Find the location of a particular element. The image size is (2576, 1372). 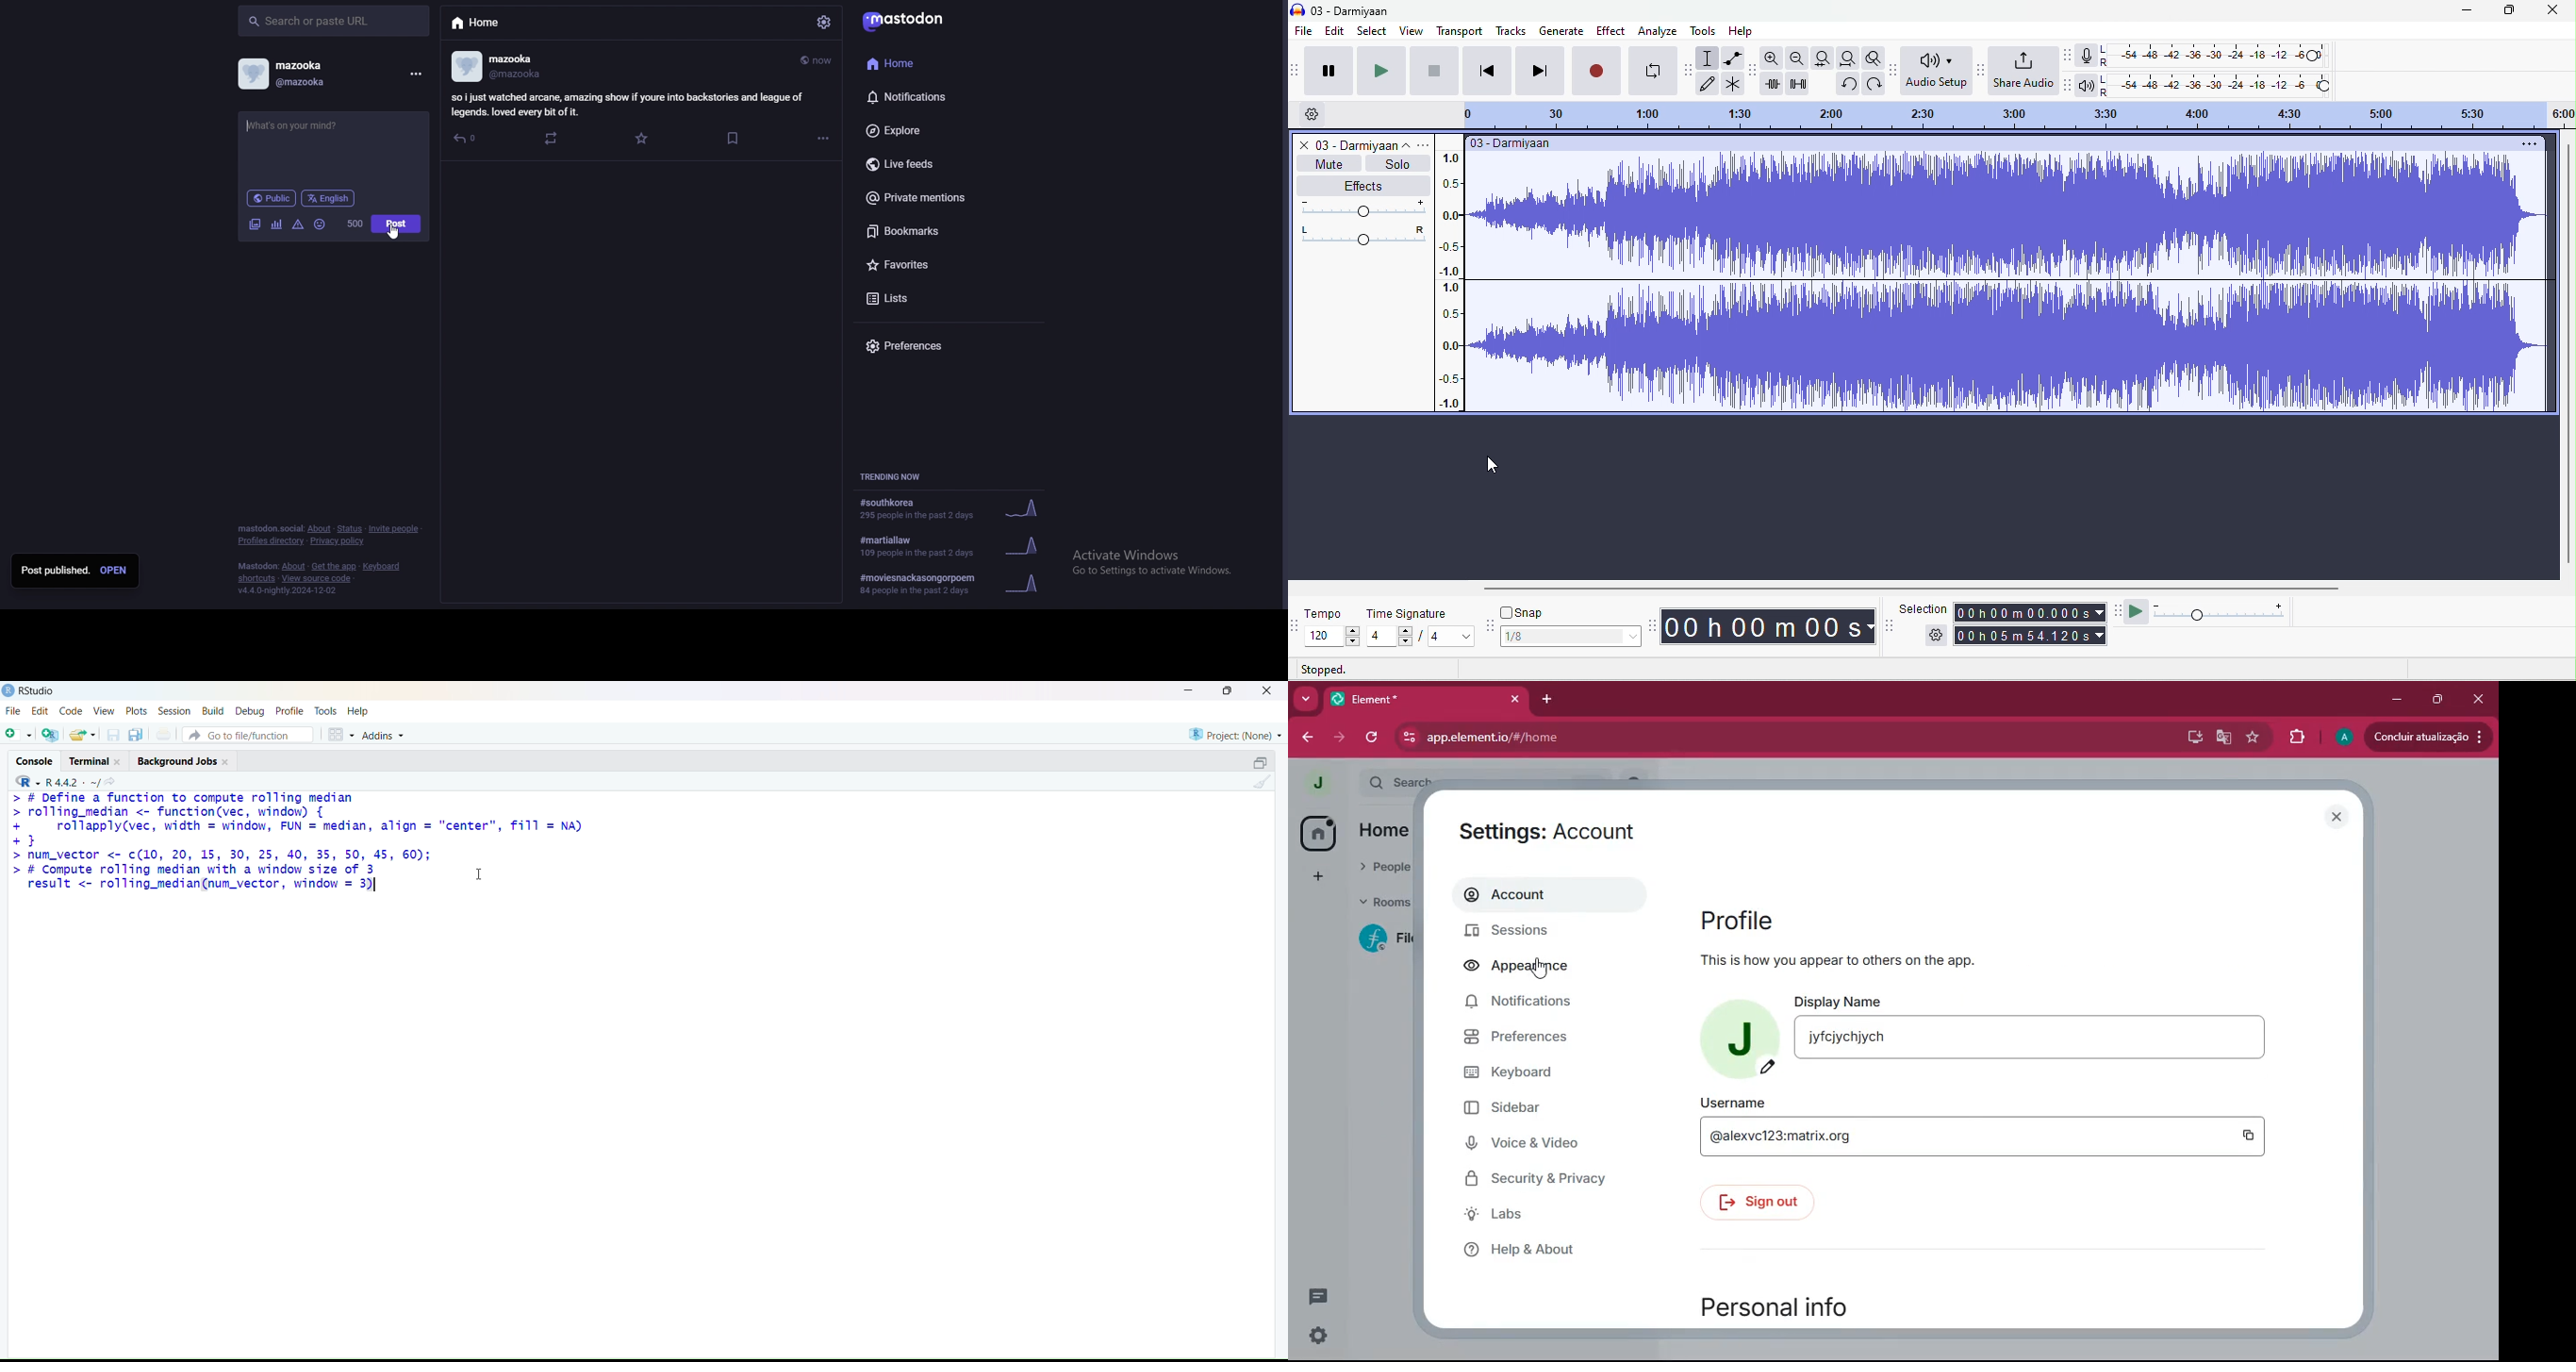

profile is located at coordinates (289, 711).